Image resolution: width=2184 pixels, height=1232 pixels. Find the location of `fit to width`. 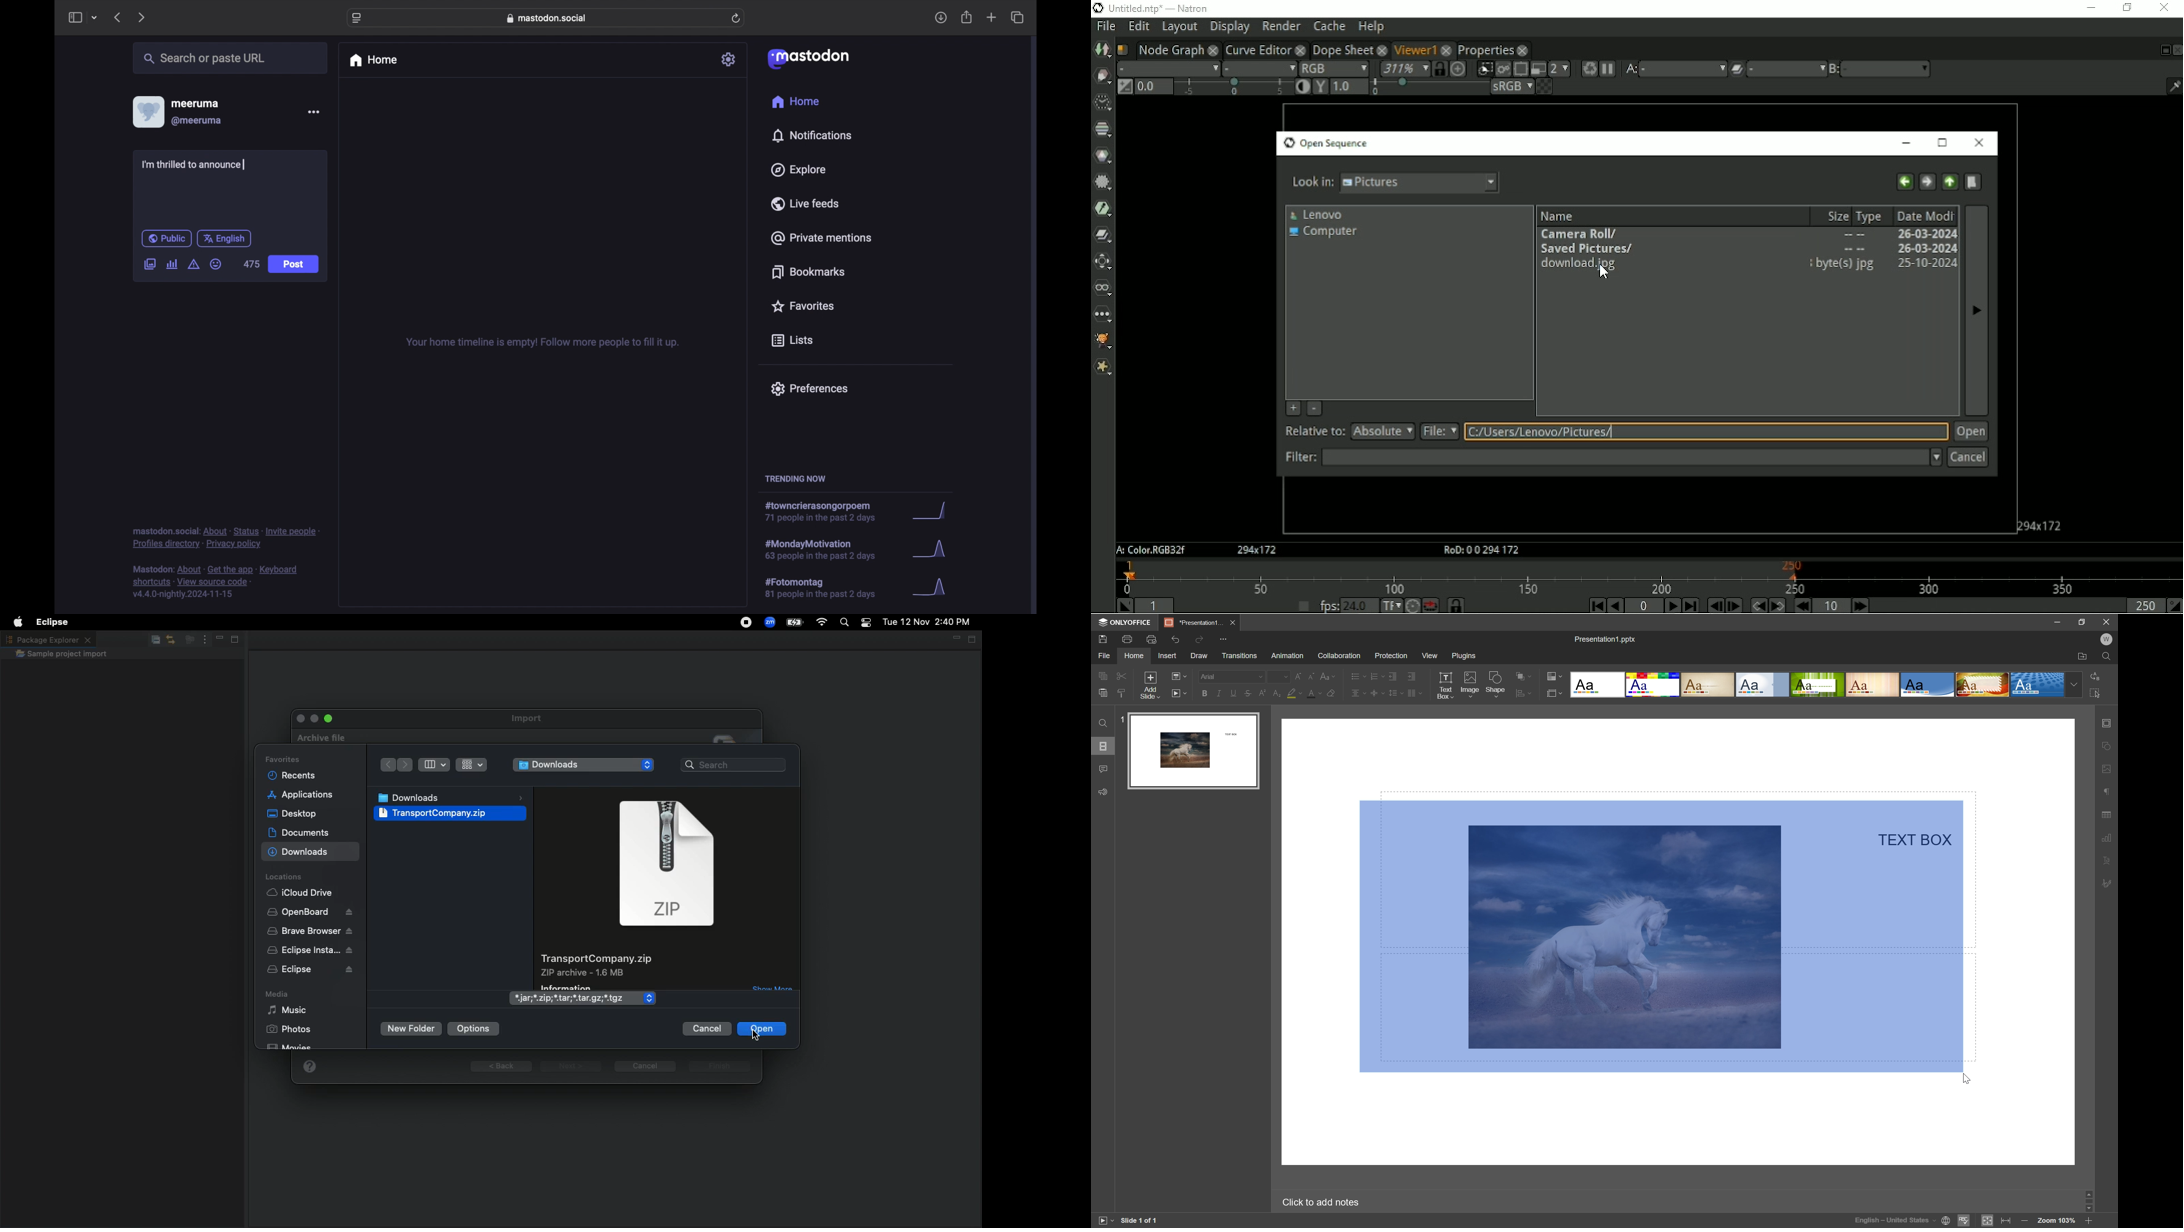

fit to width is located at coordinates (2007, 1220).